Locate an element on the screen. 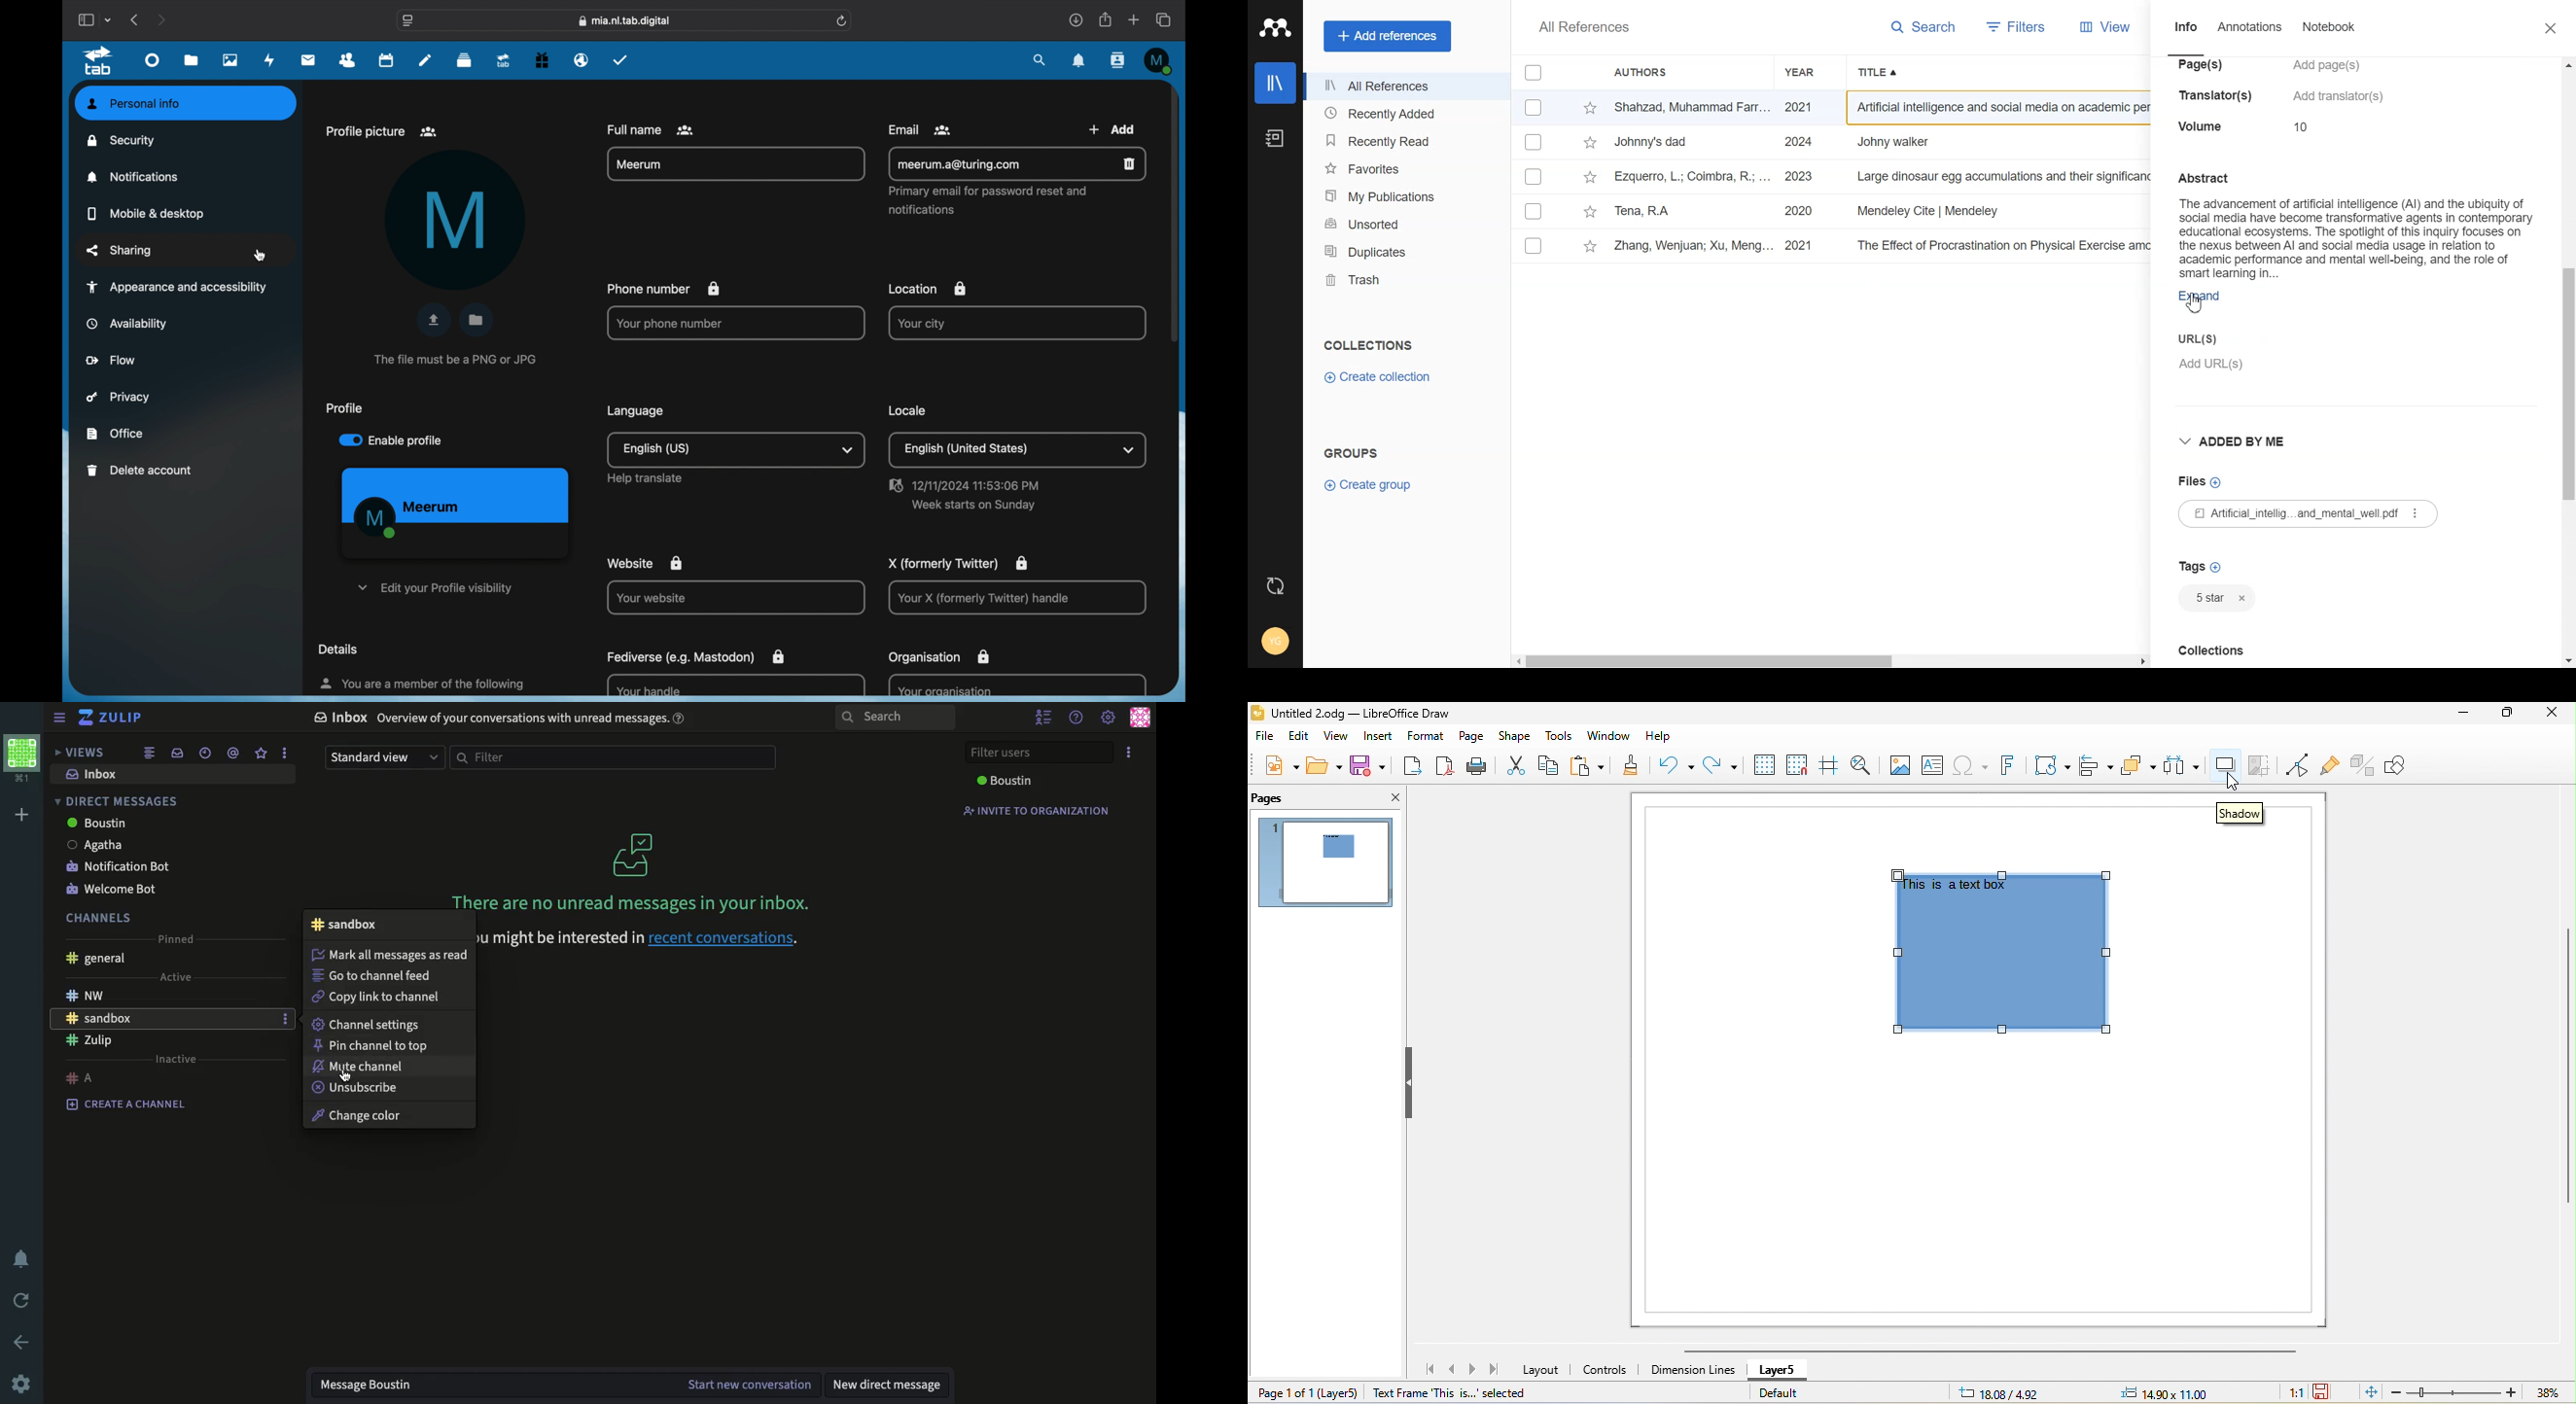 The width and height of the screenshot is (2576, 1428). shape is located at coordinates (1515, 736).